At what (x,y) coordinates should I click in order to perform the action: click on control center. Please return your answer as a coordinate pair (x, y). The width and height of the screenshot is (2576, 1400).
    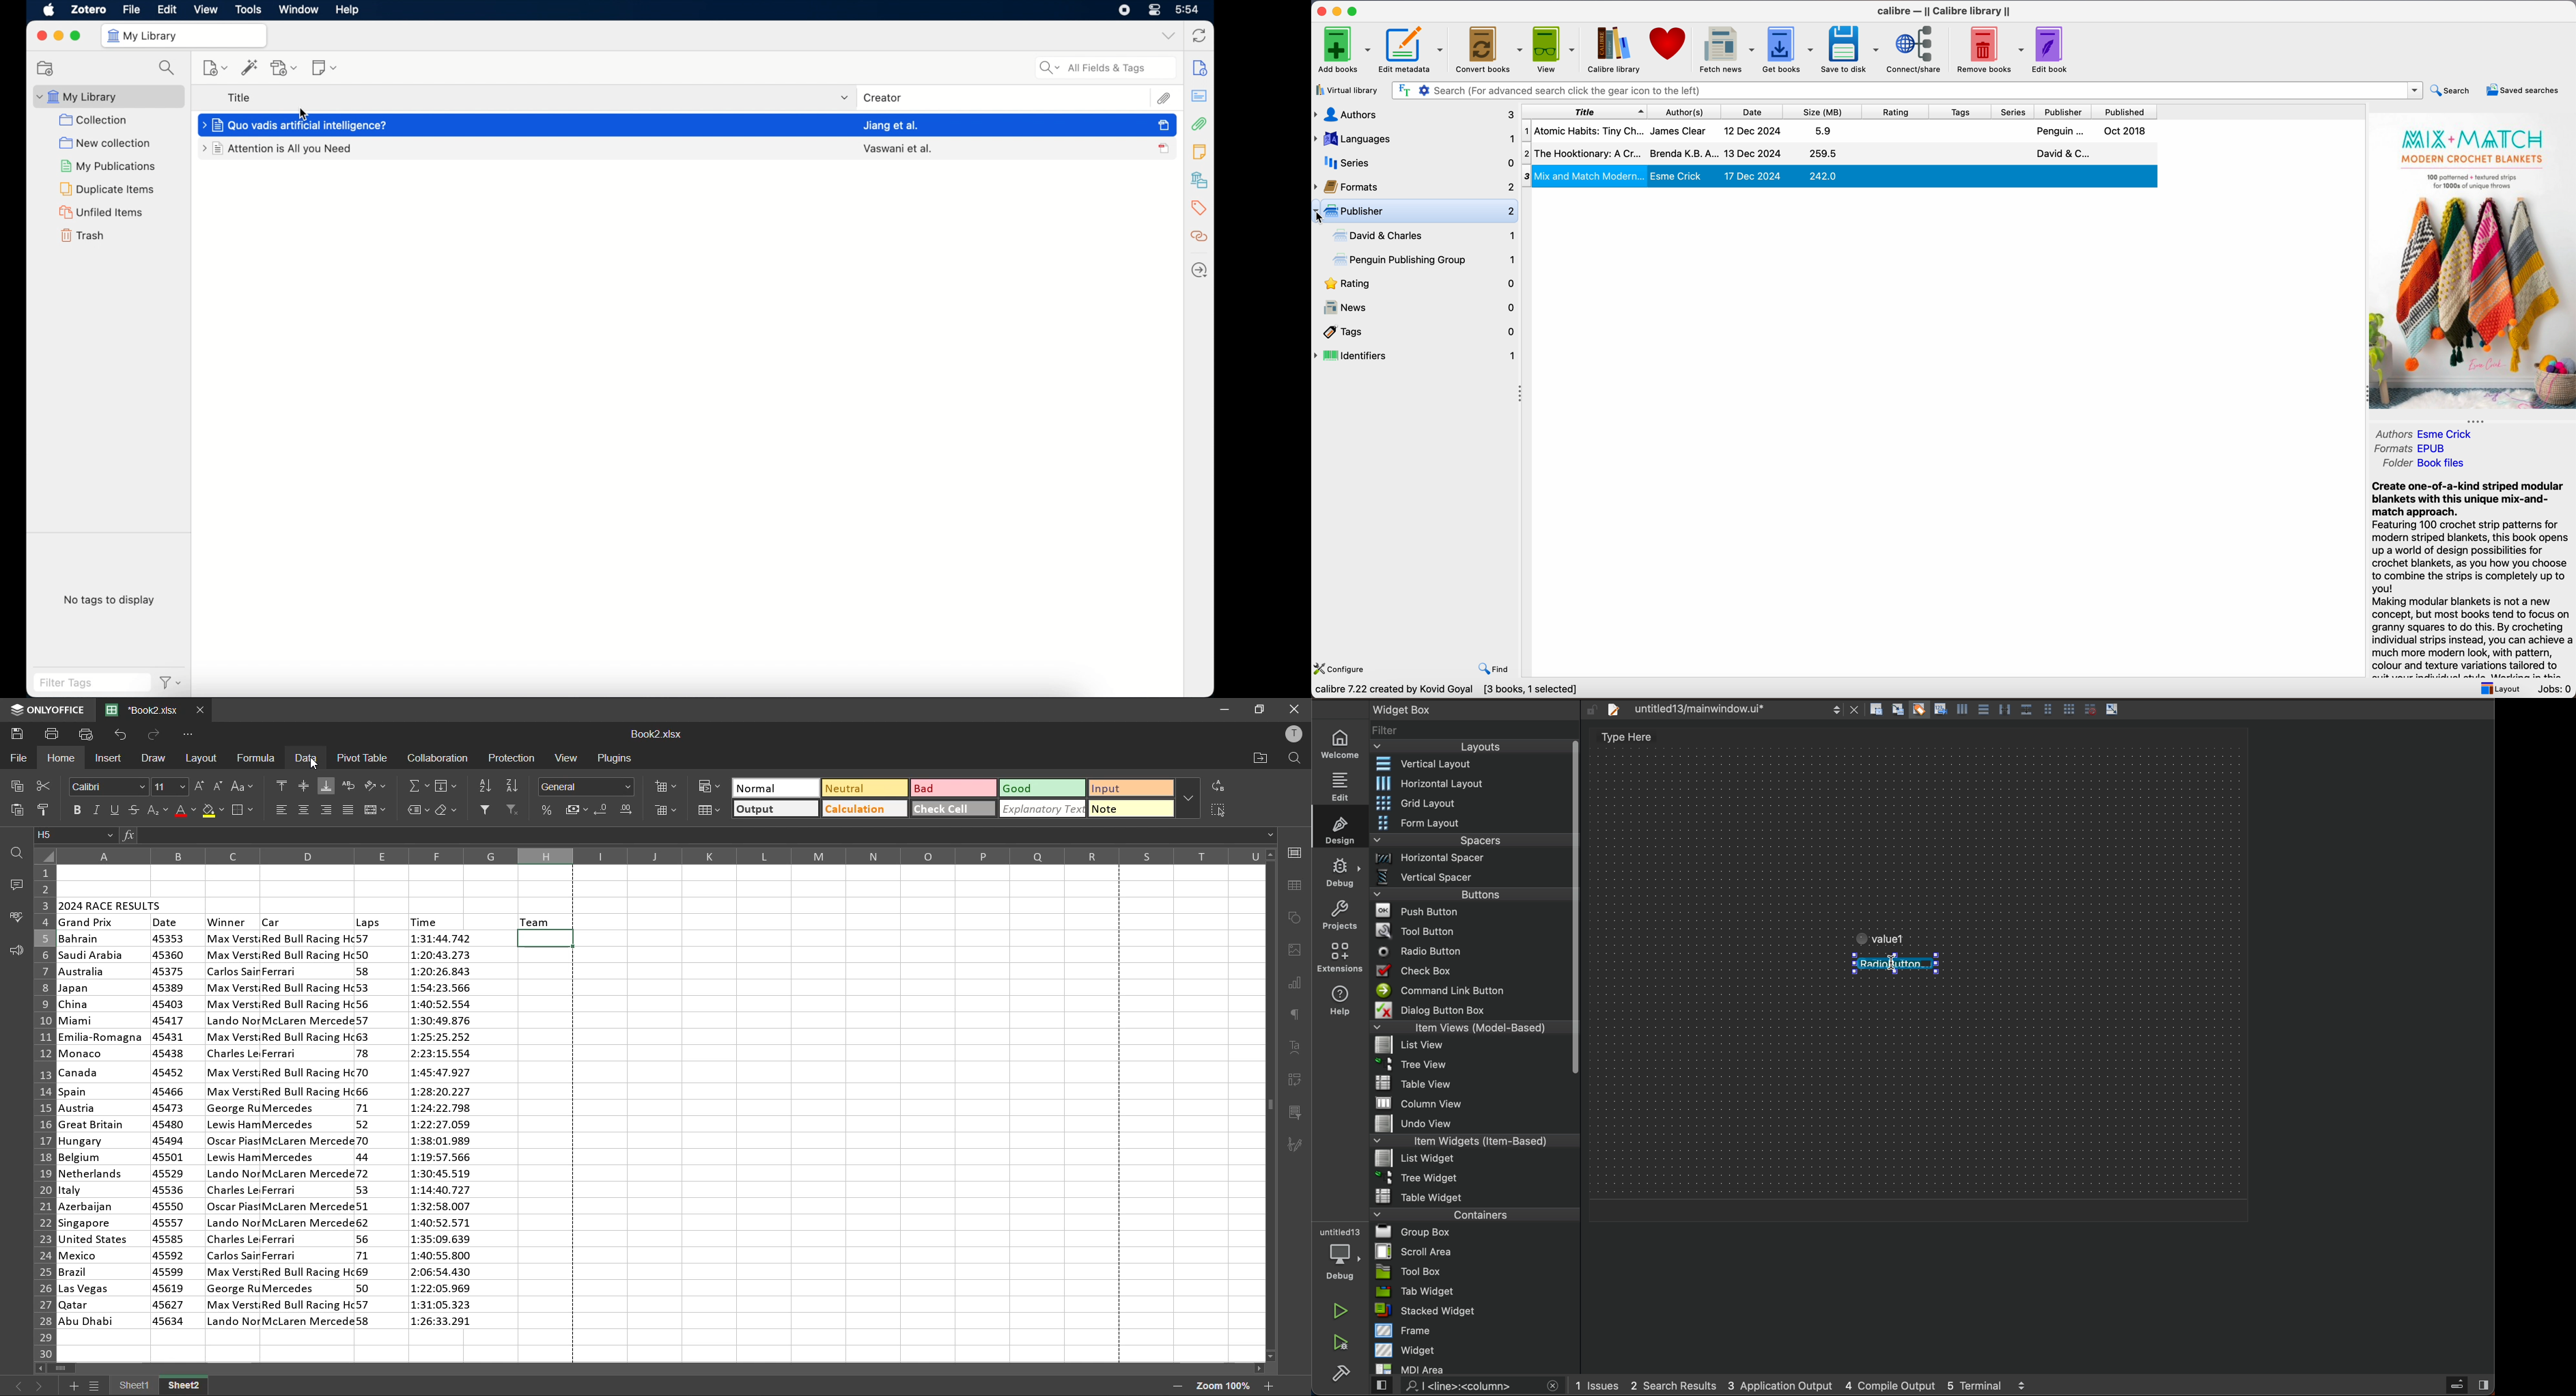
    Looking at the image, I should click on (1124, 10).